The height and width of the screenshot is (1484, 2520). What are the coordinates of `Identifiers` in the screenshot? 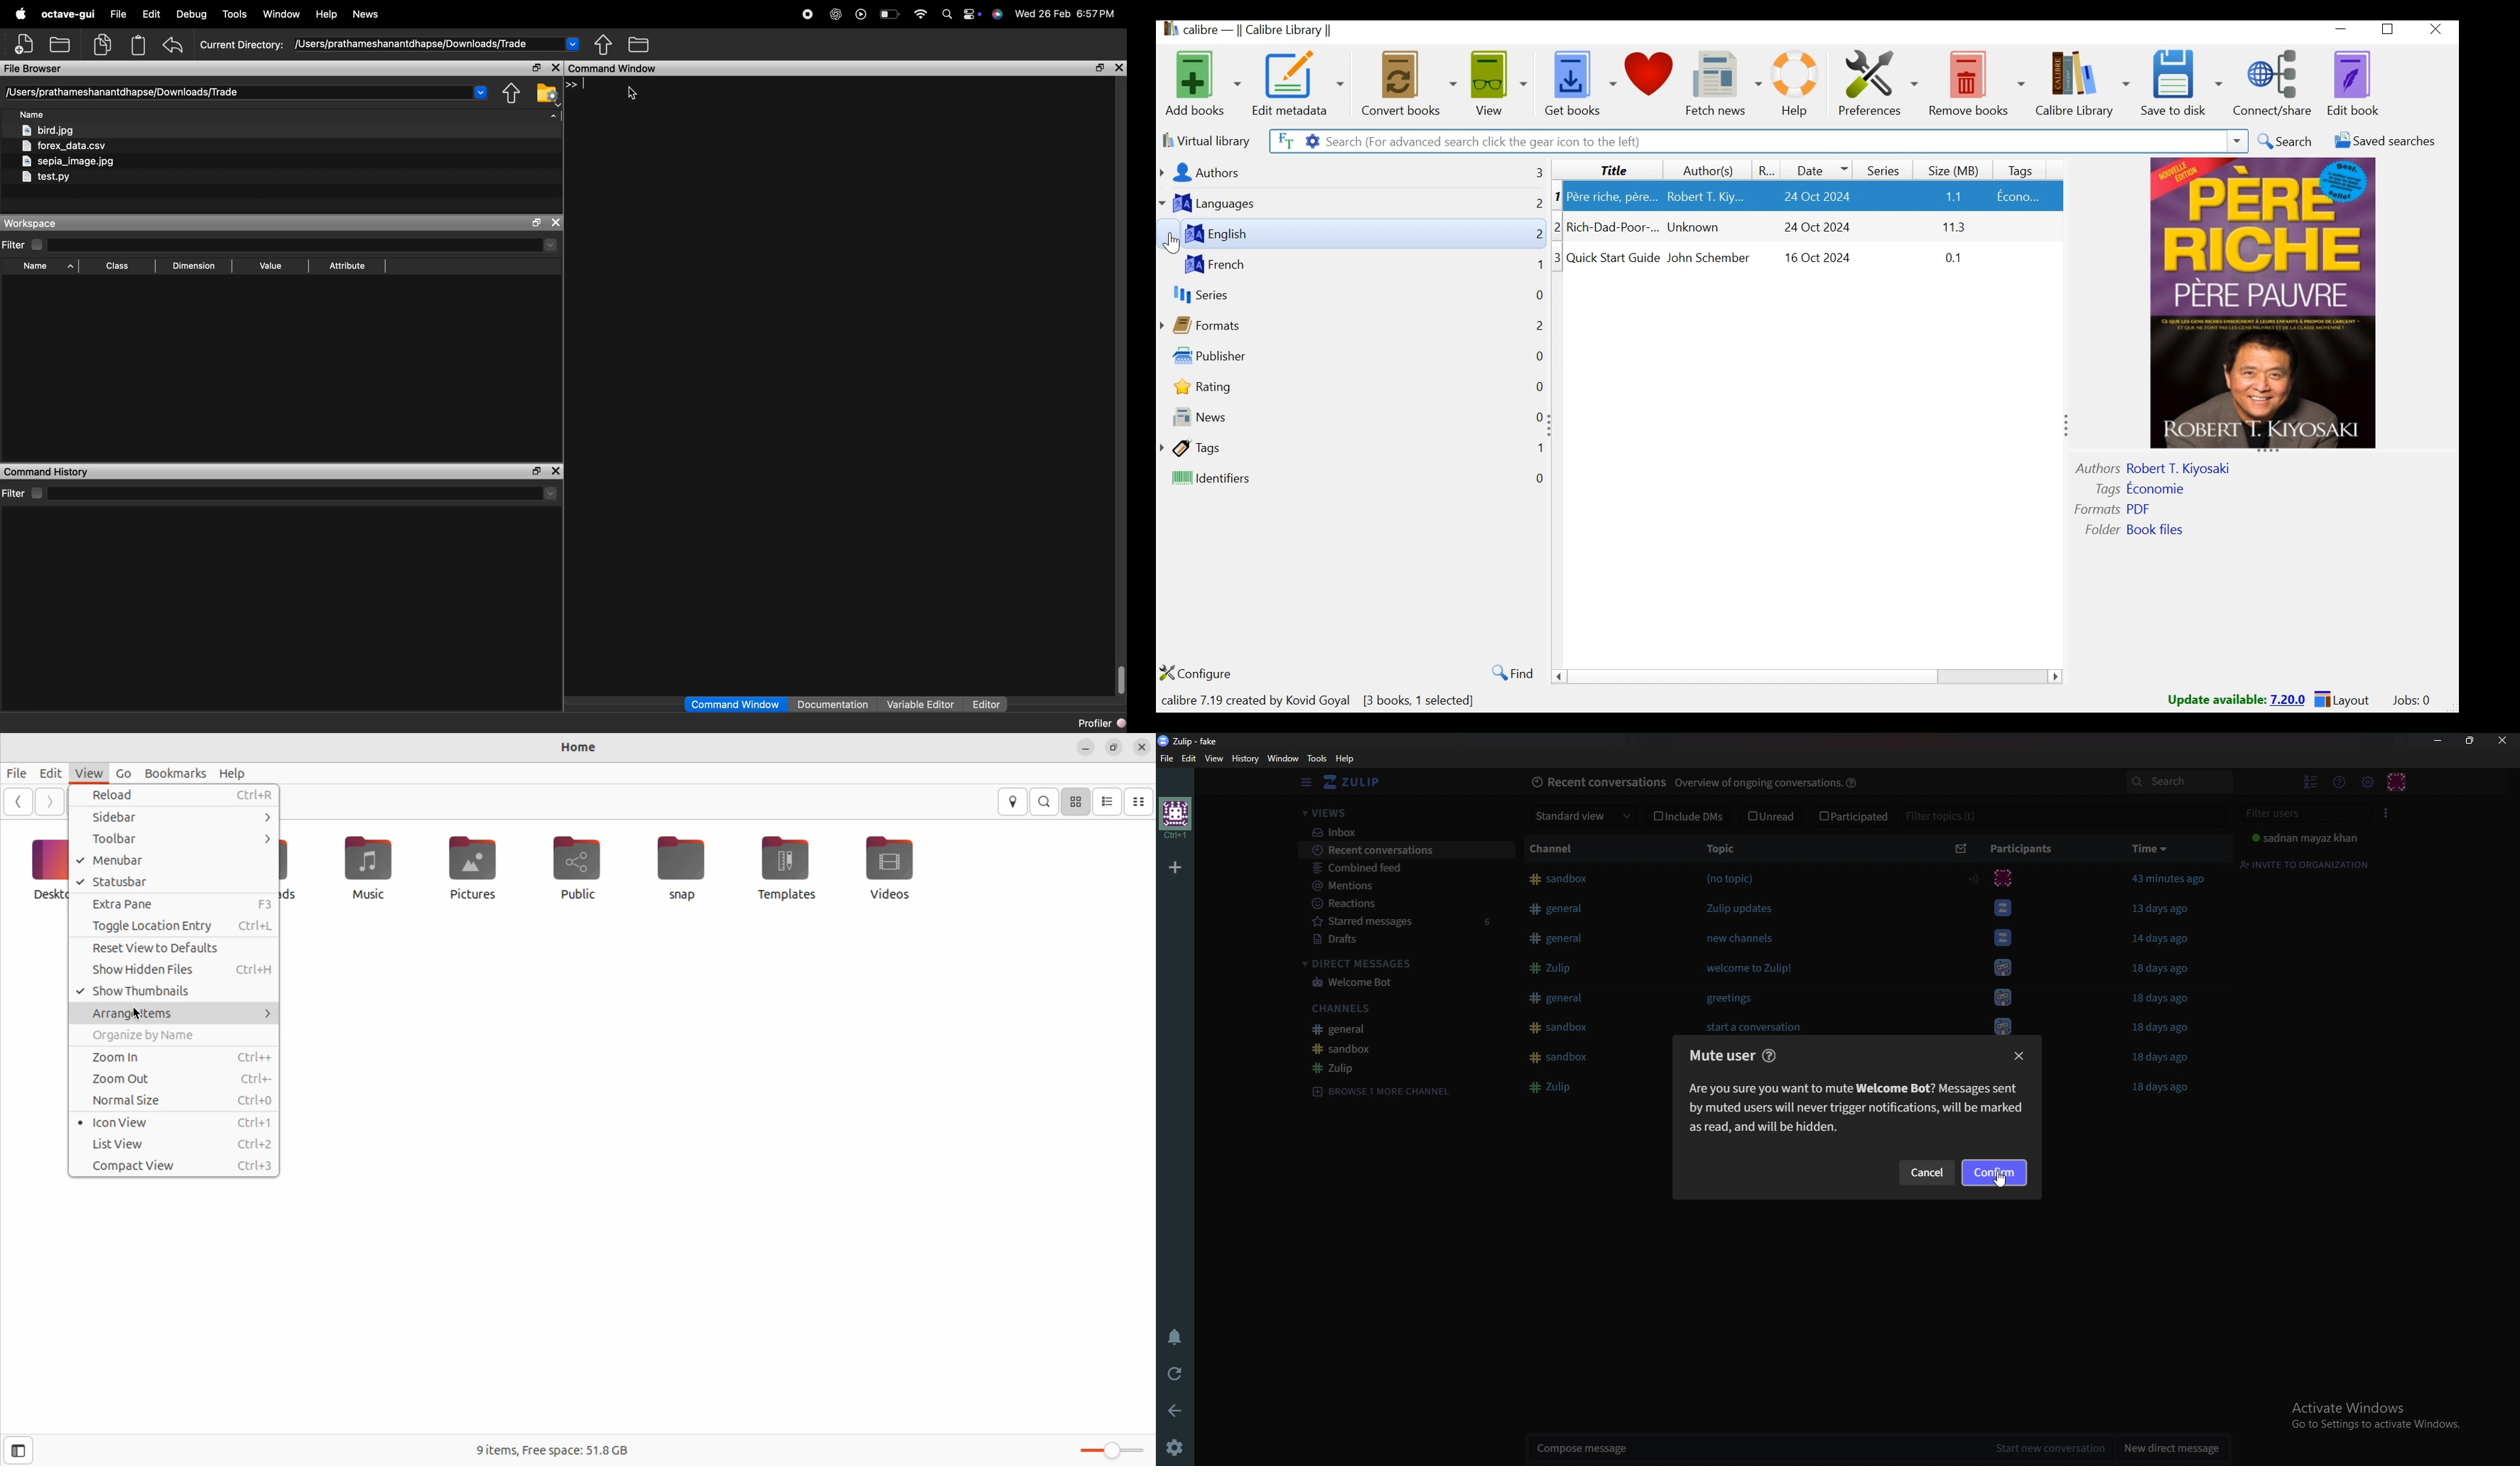 It's located at (1277, 480).